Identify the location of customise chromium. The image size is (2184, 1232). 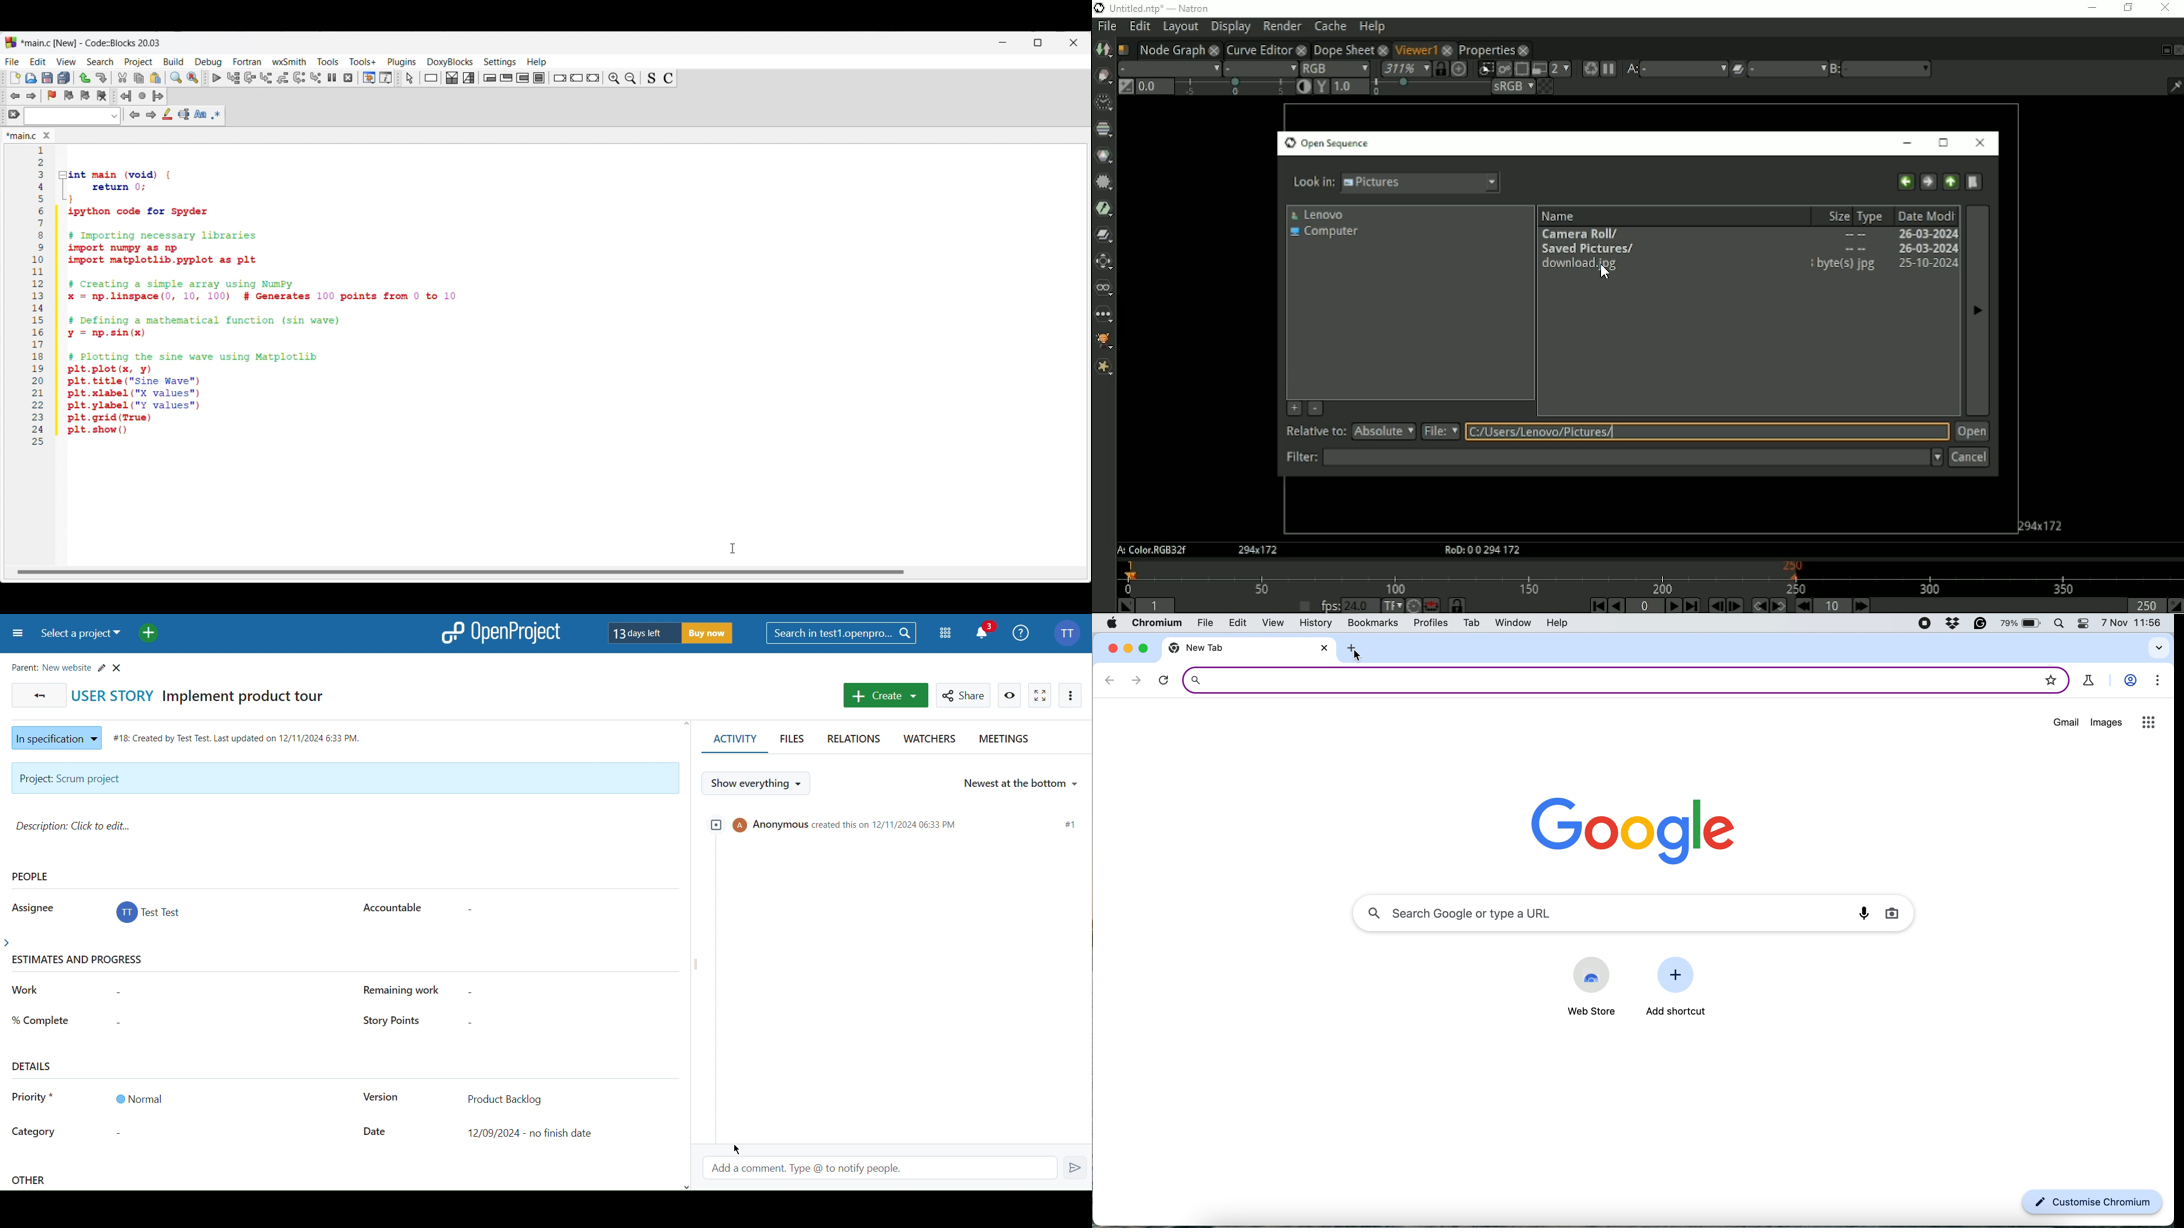
(2093, 1202).